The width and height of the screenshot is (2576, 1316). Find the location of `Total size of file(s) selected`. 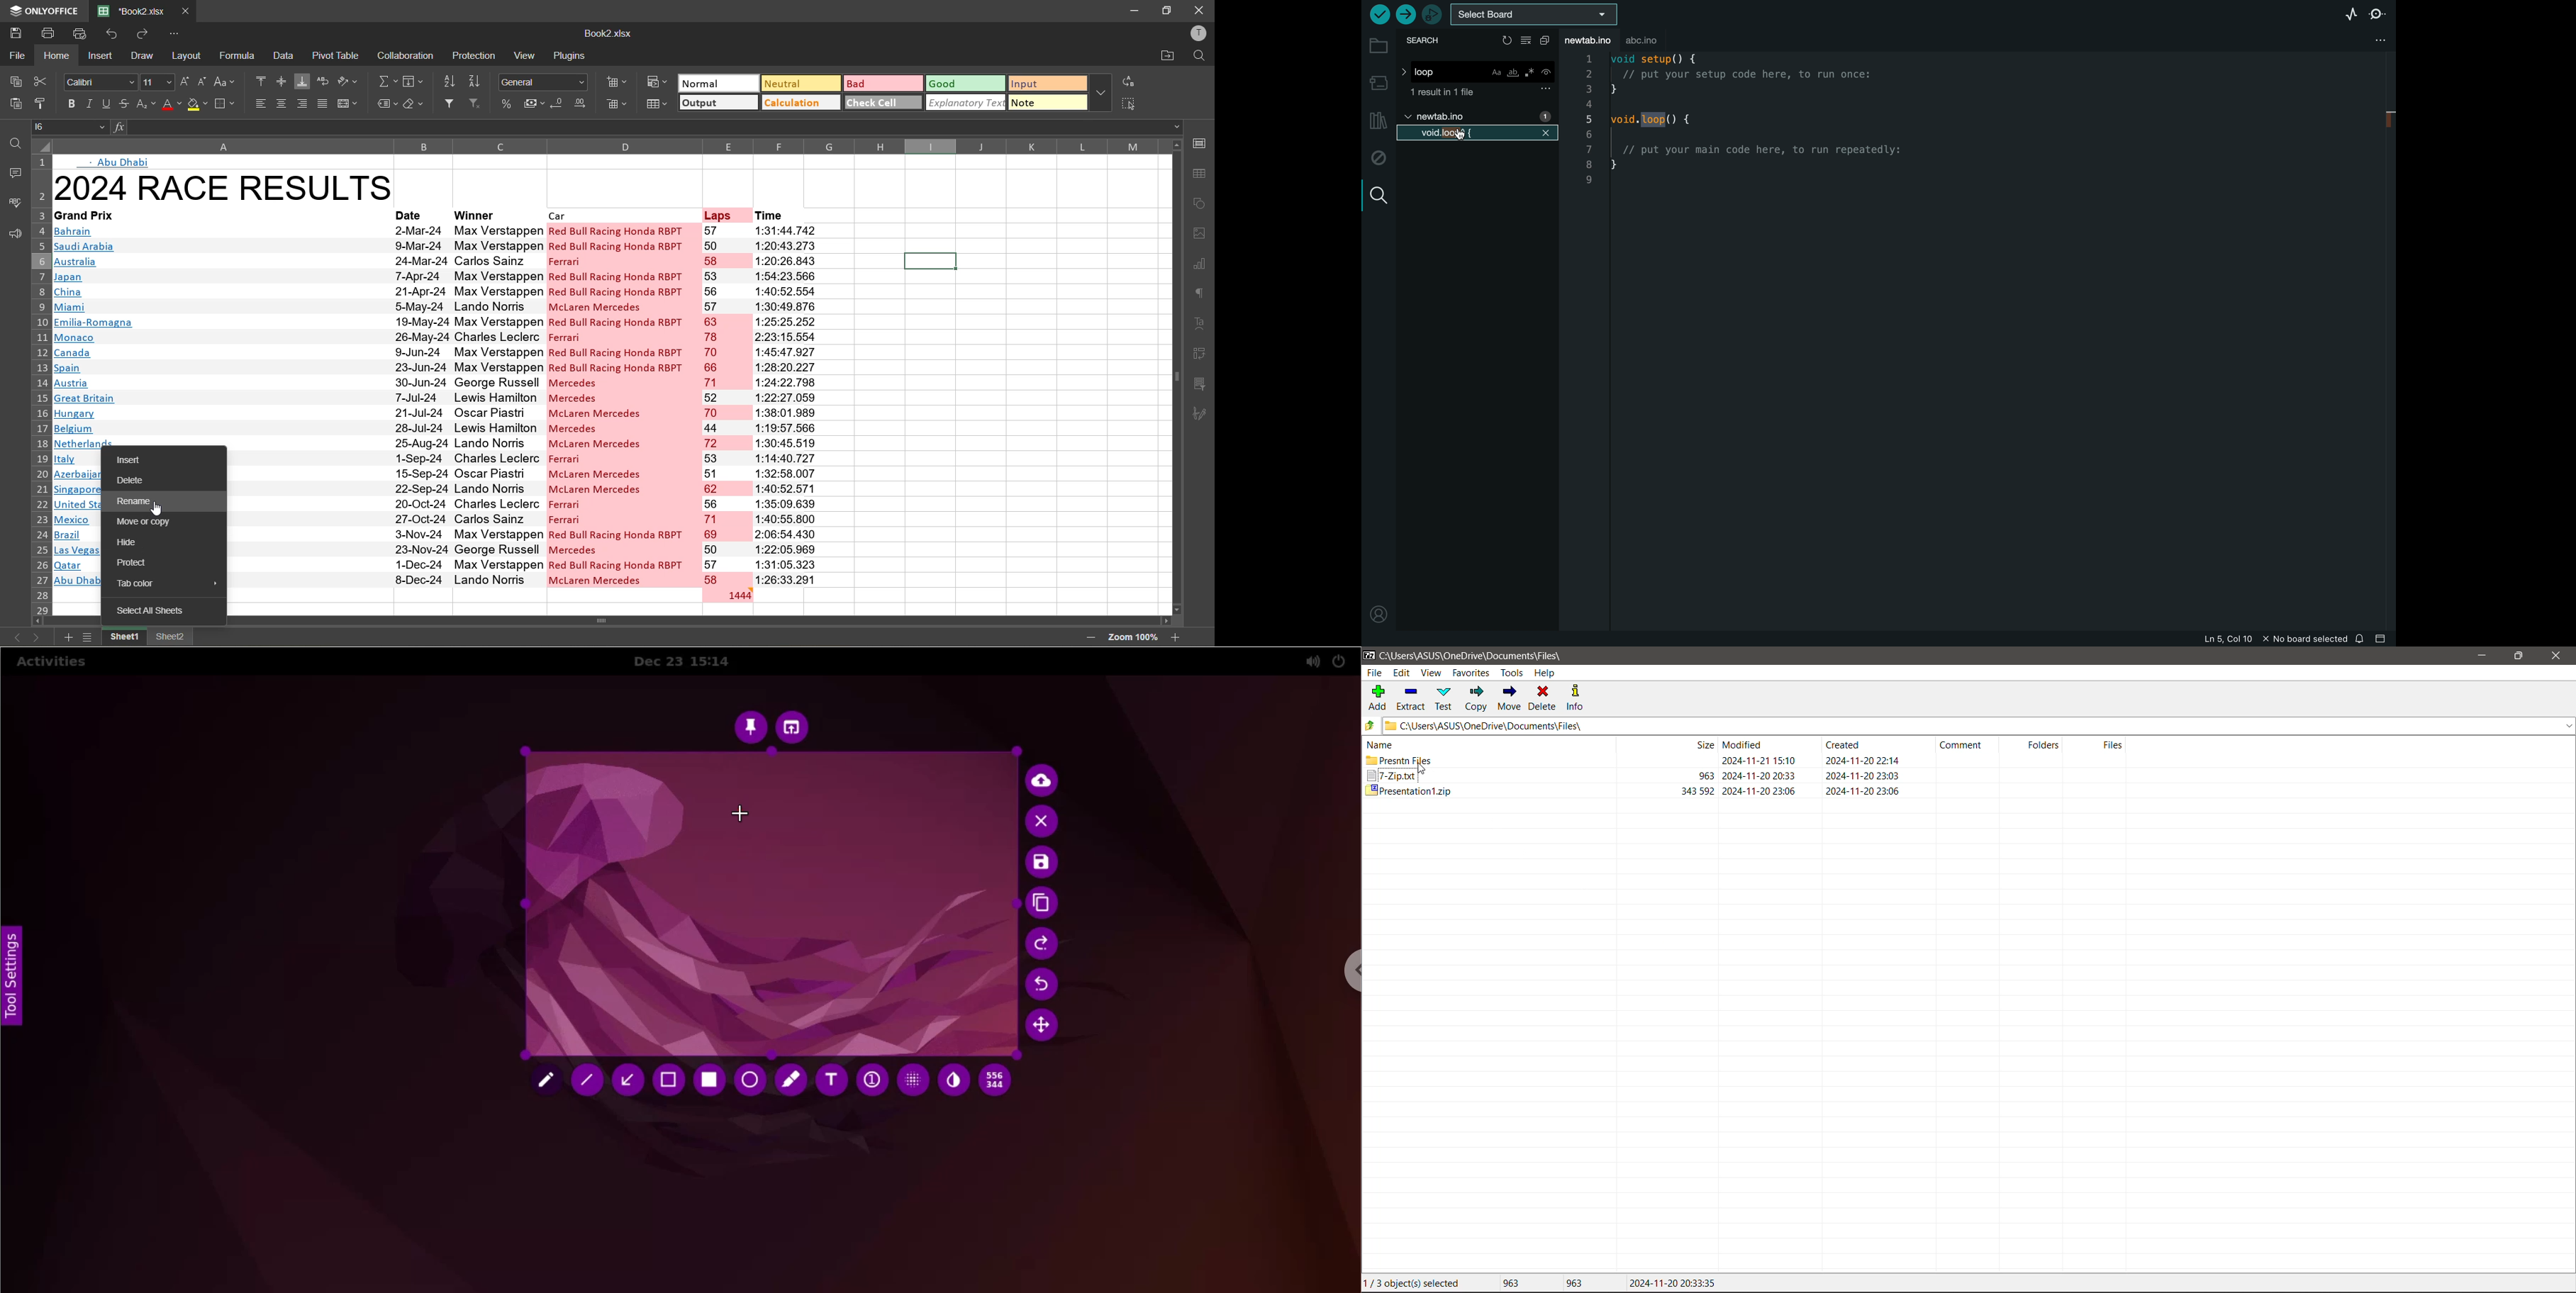

Total size of file(s) selected is located at coordinates (1508, 1284).